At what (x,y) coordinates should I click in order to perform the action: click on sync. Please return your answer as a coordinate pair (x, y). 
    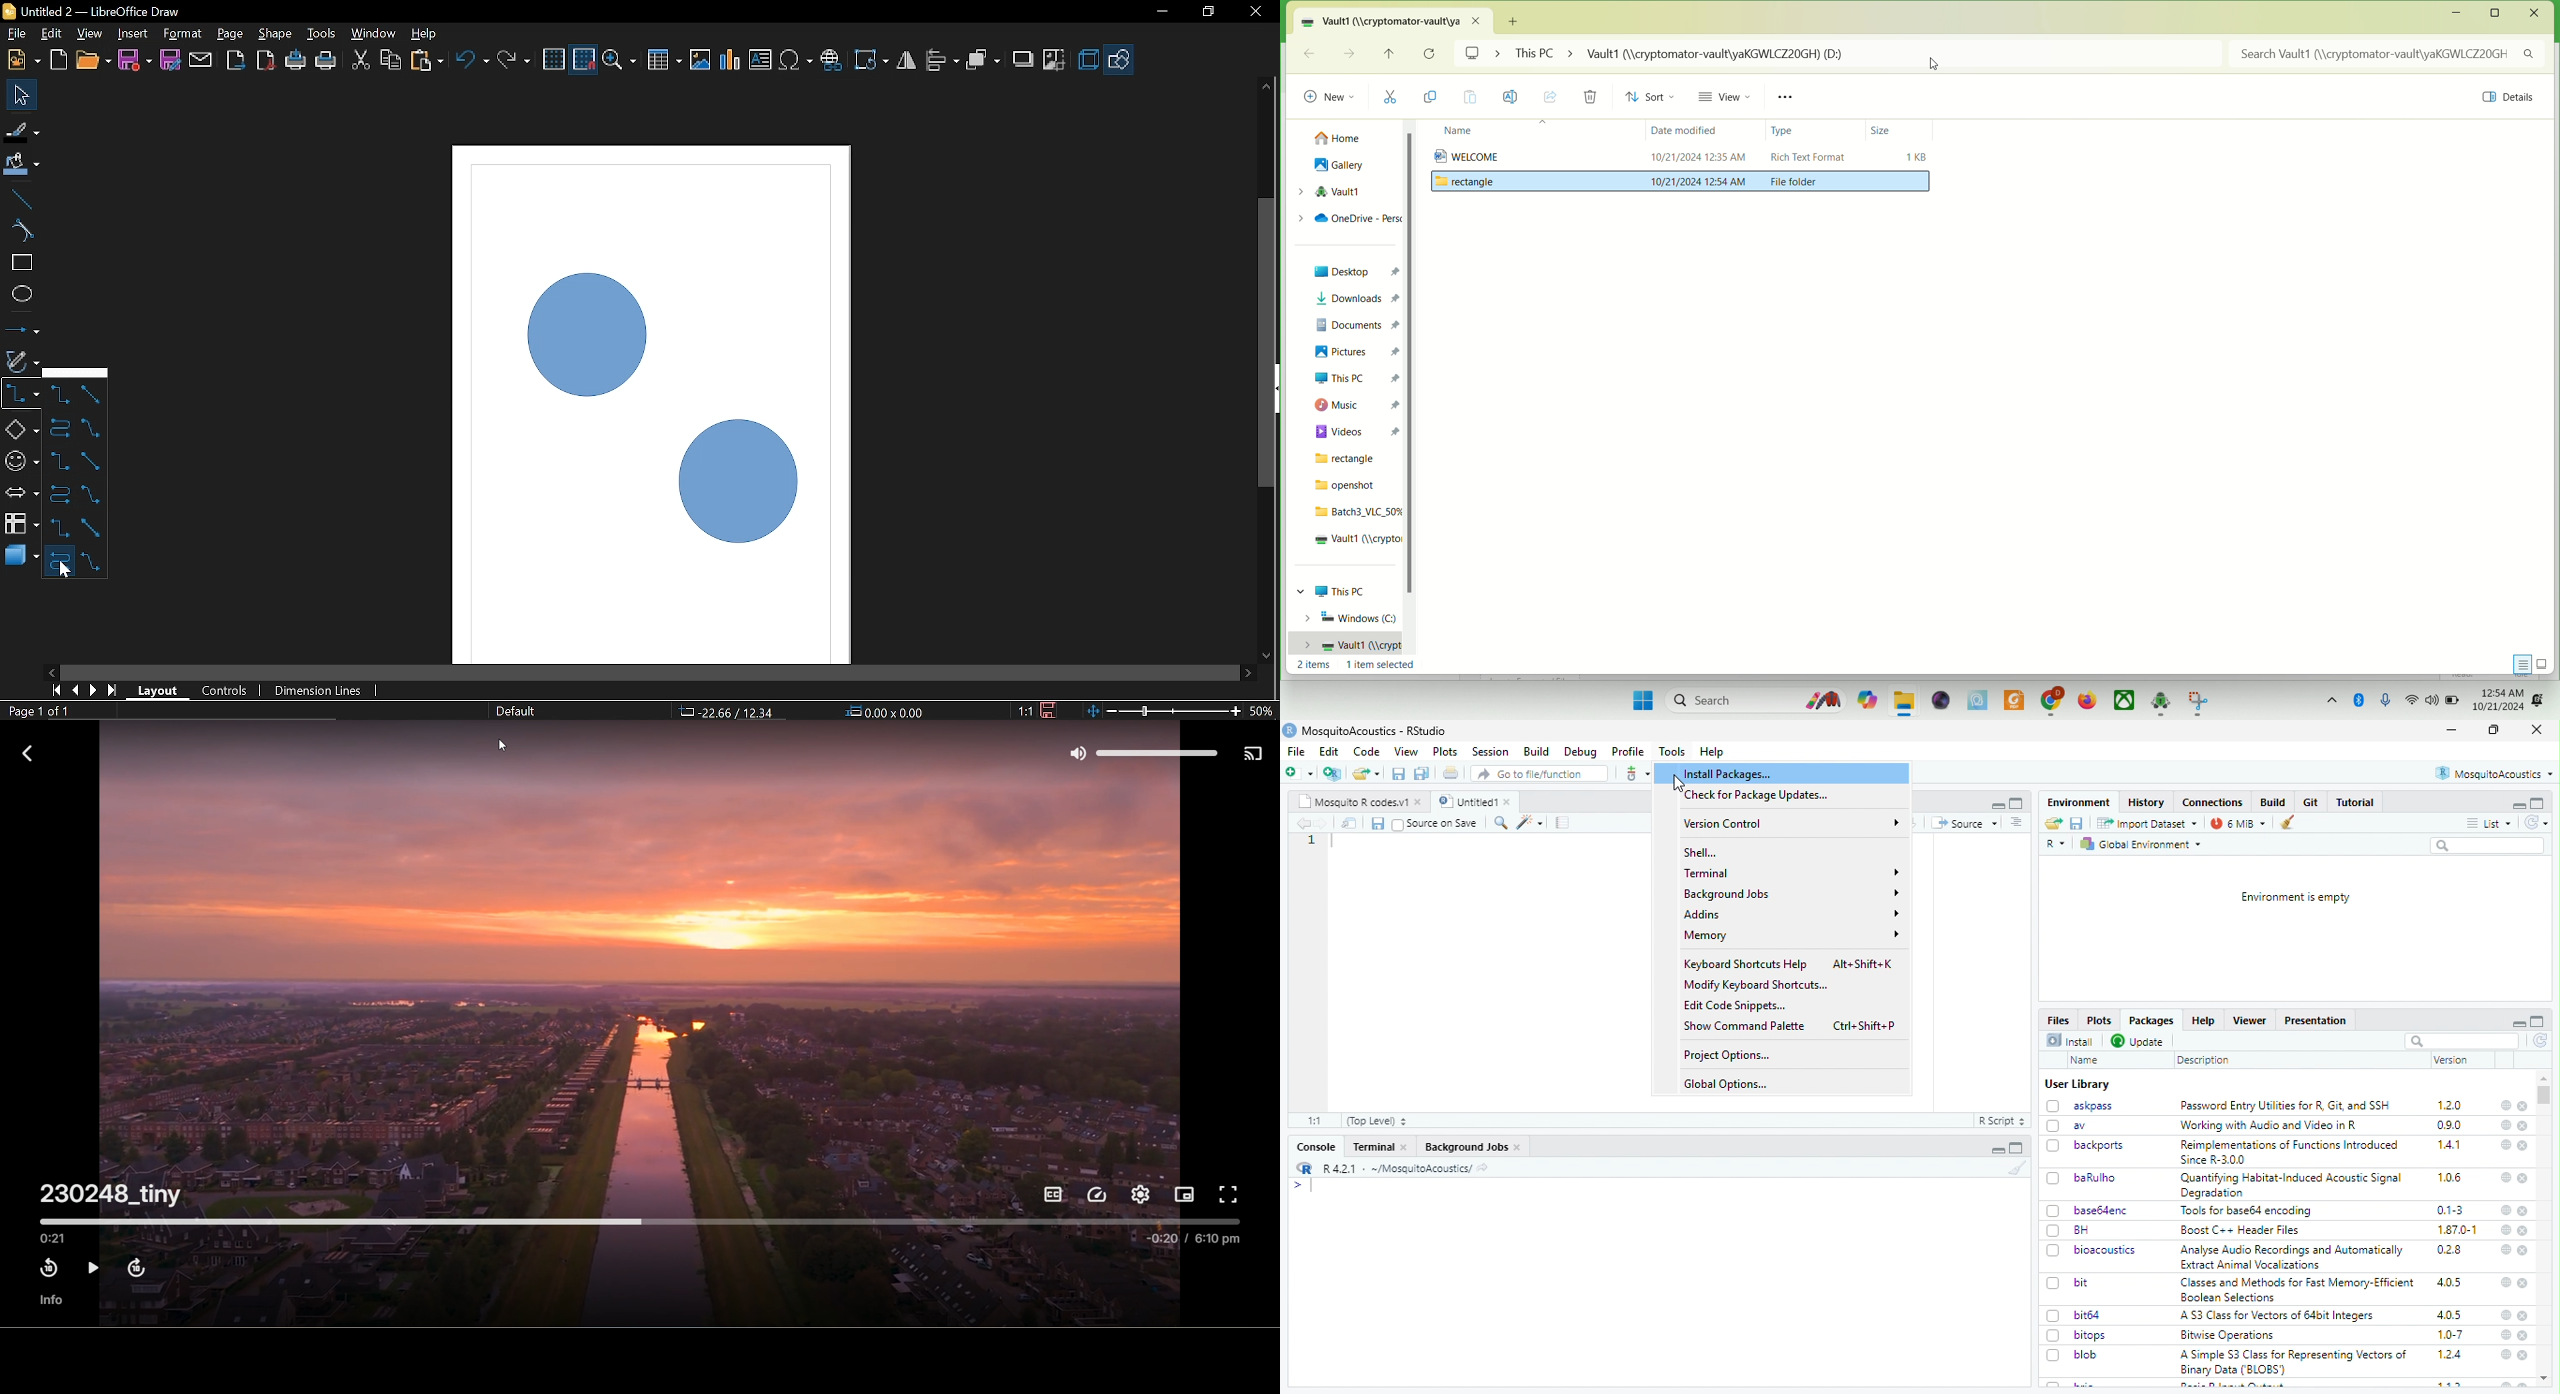
    Looking at the image, I should click on (2541, 1041).